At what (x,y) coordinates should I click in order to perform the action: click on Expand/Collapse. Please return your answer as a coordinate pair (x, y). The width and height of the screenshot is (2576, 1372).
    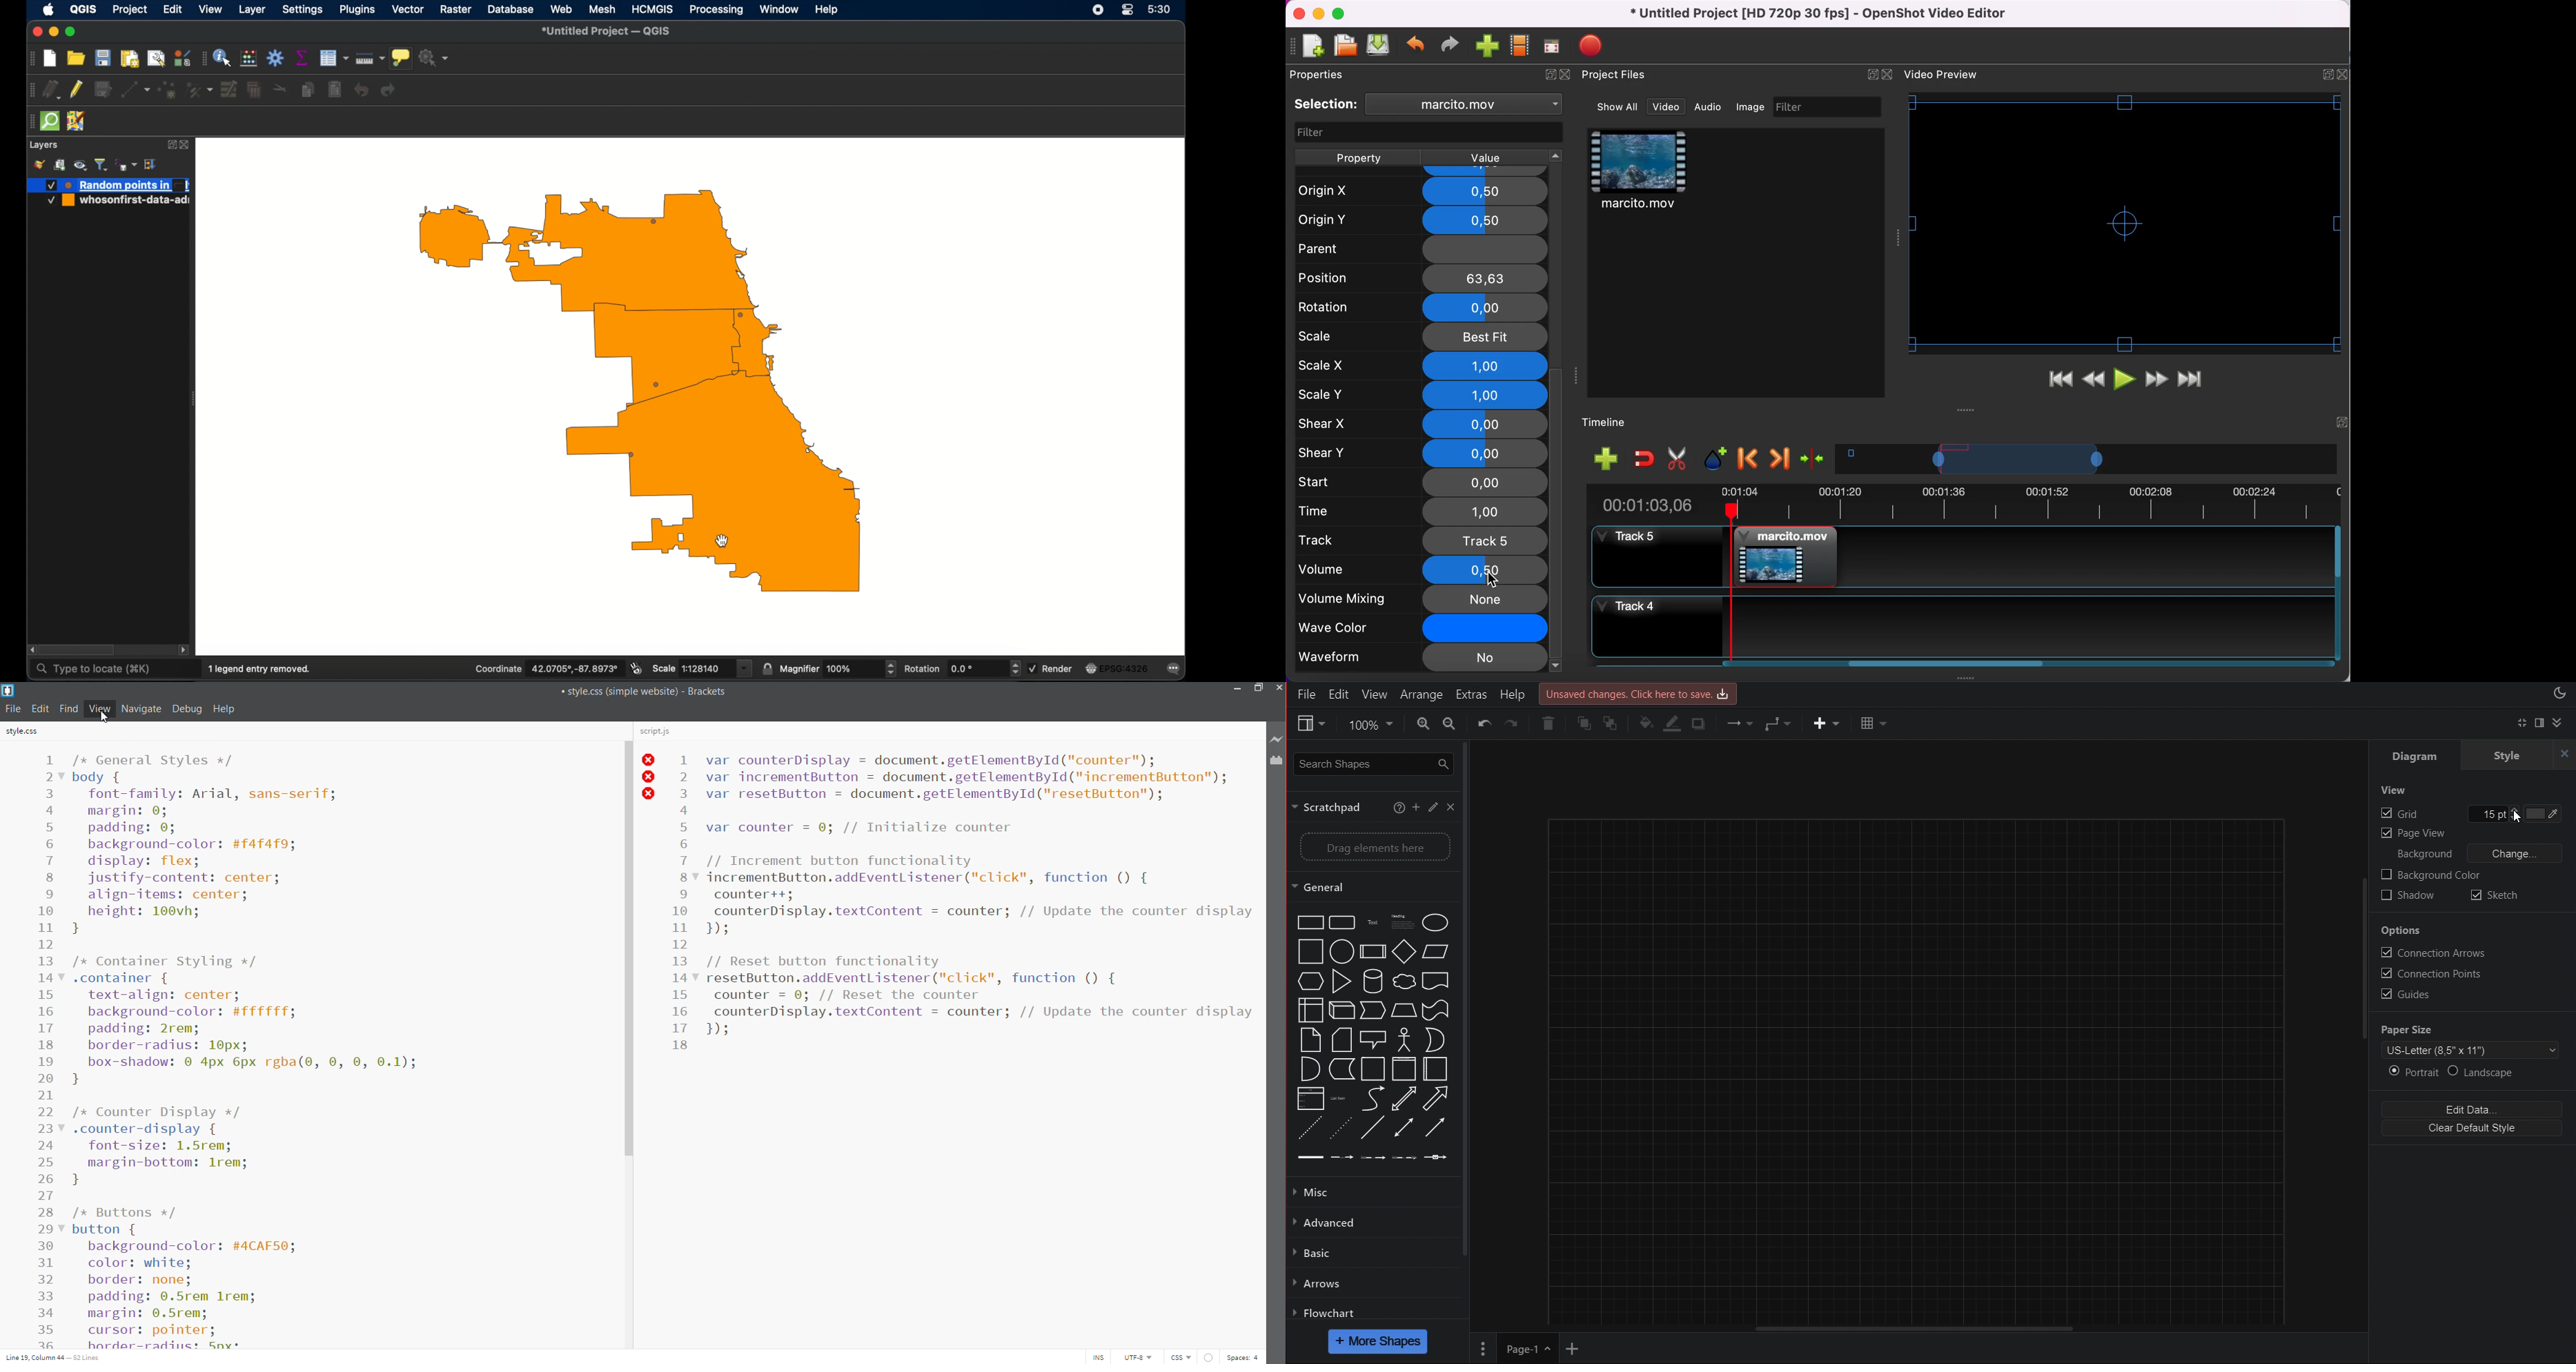
    Looking at the image, I should click on (2329, 75).